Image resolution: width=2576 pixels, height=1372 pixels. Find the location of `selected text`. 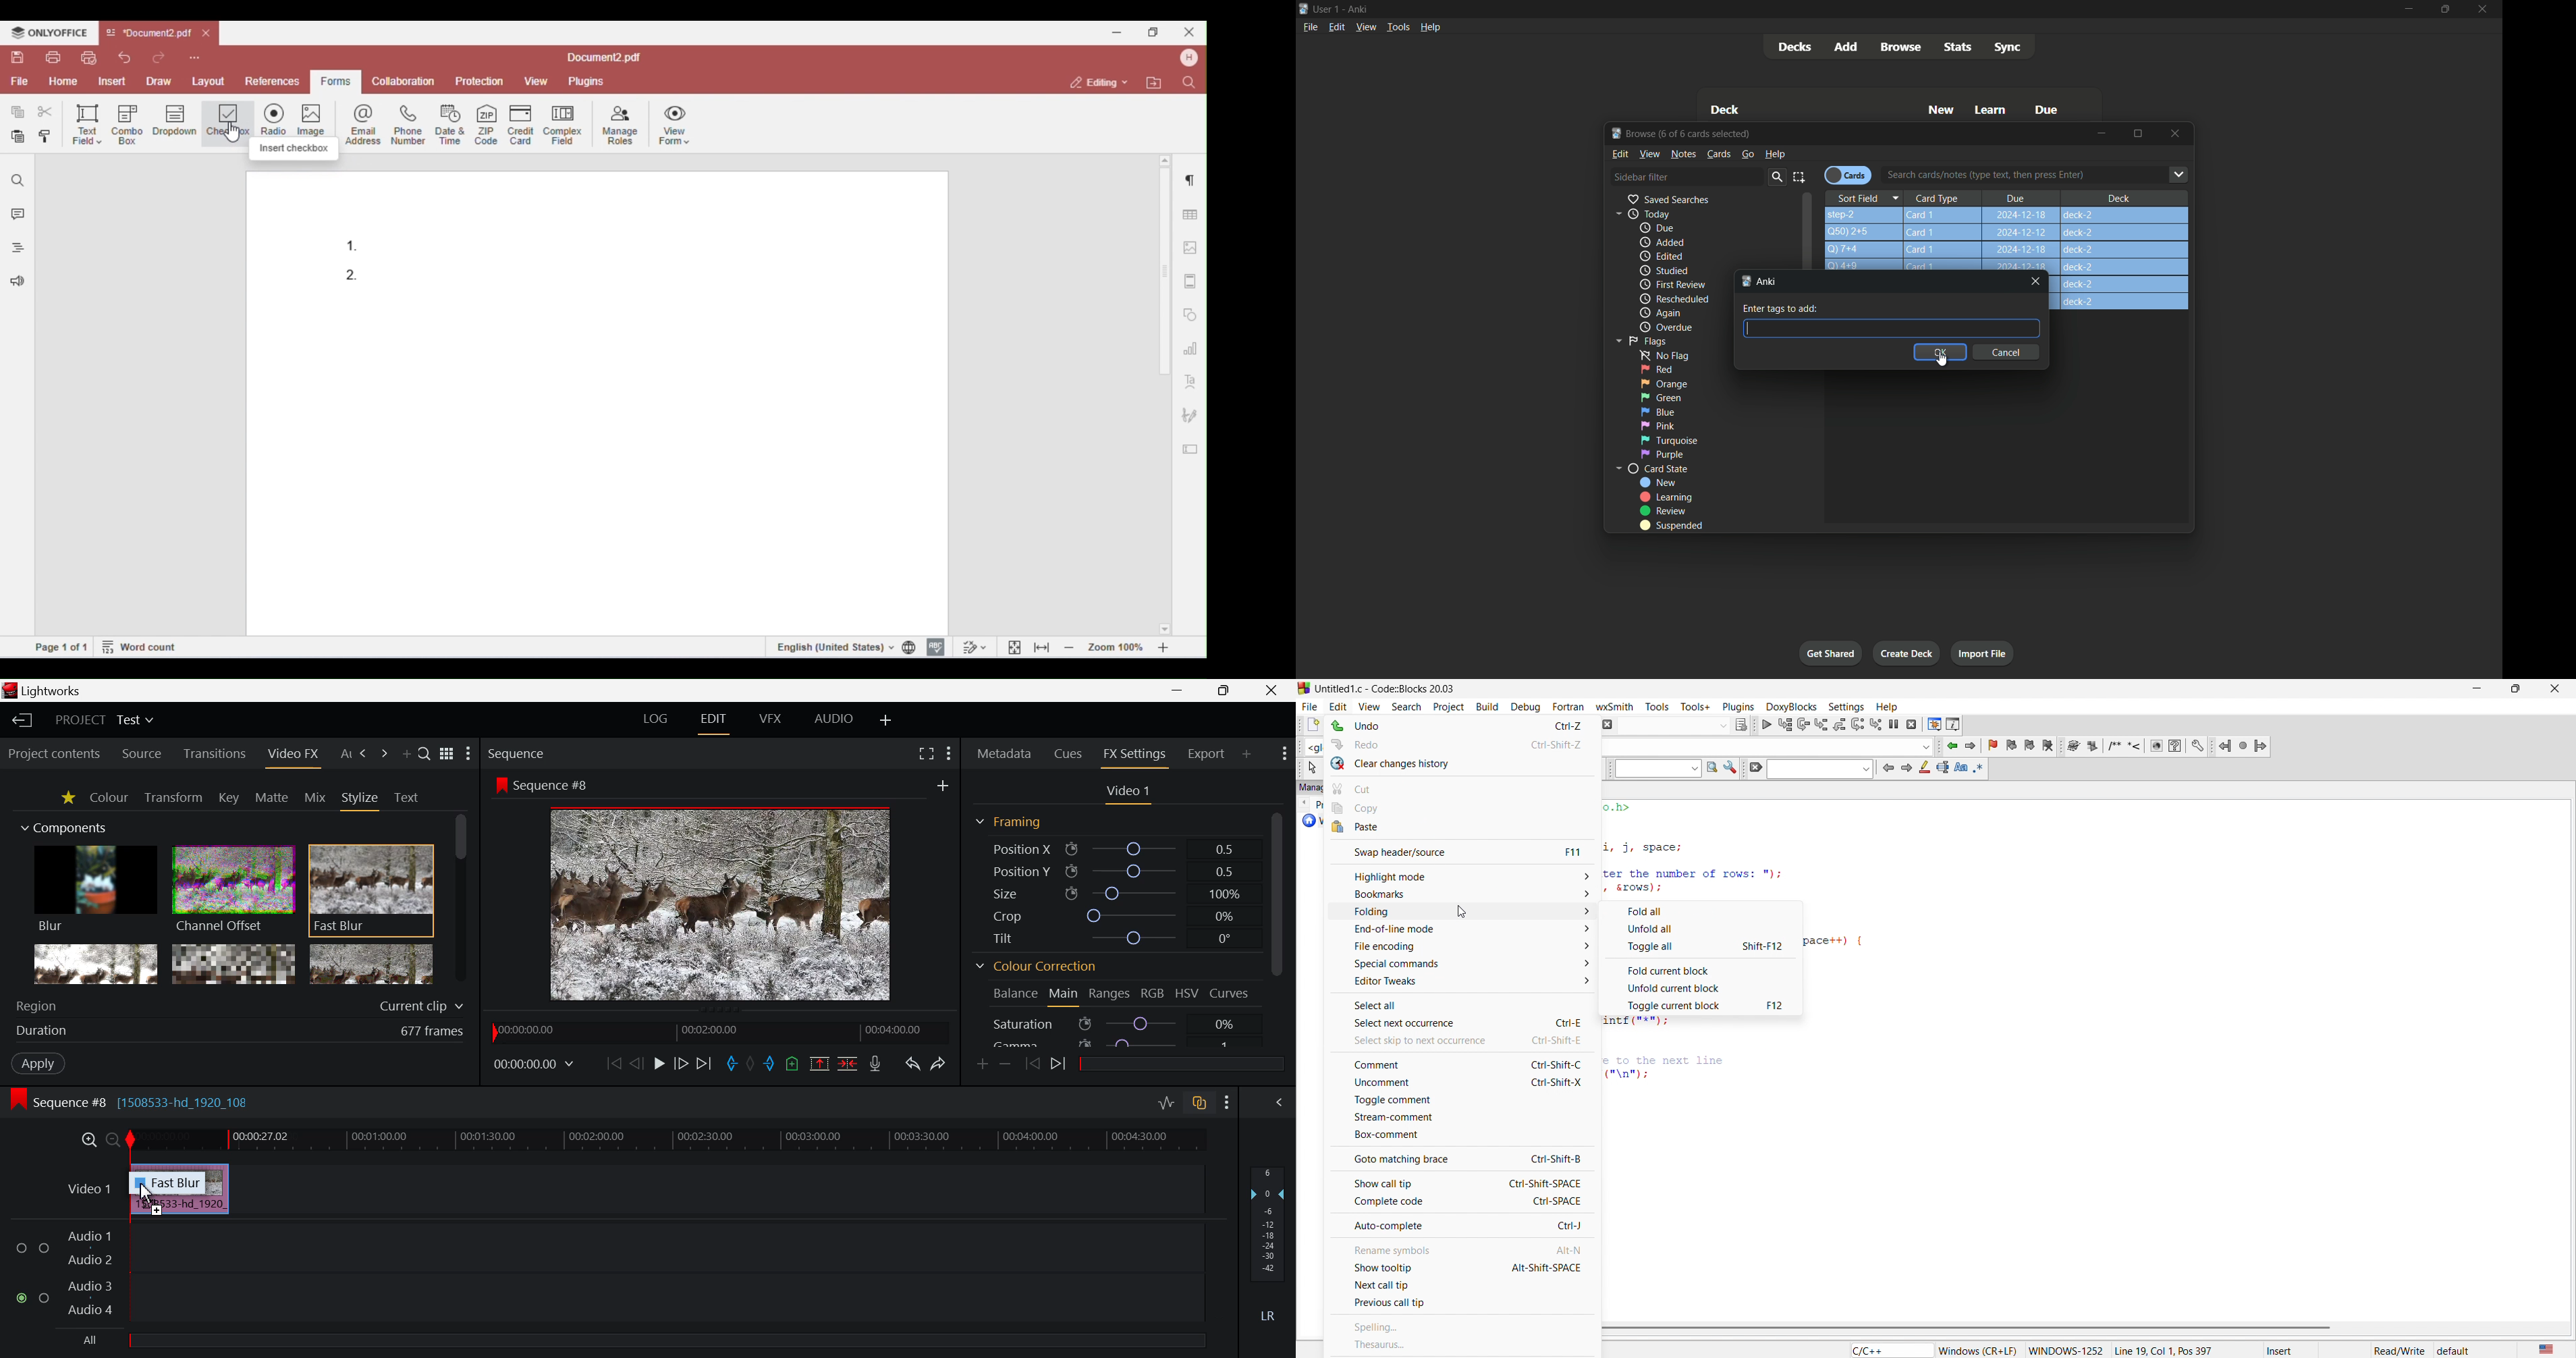

selected text is located at coordinates (1942, 768).